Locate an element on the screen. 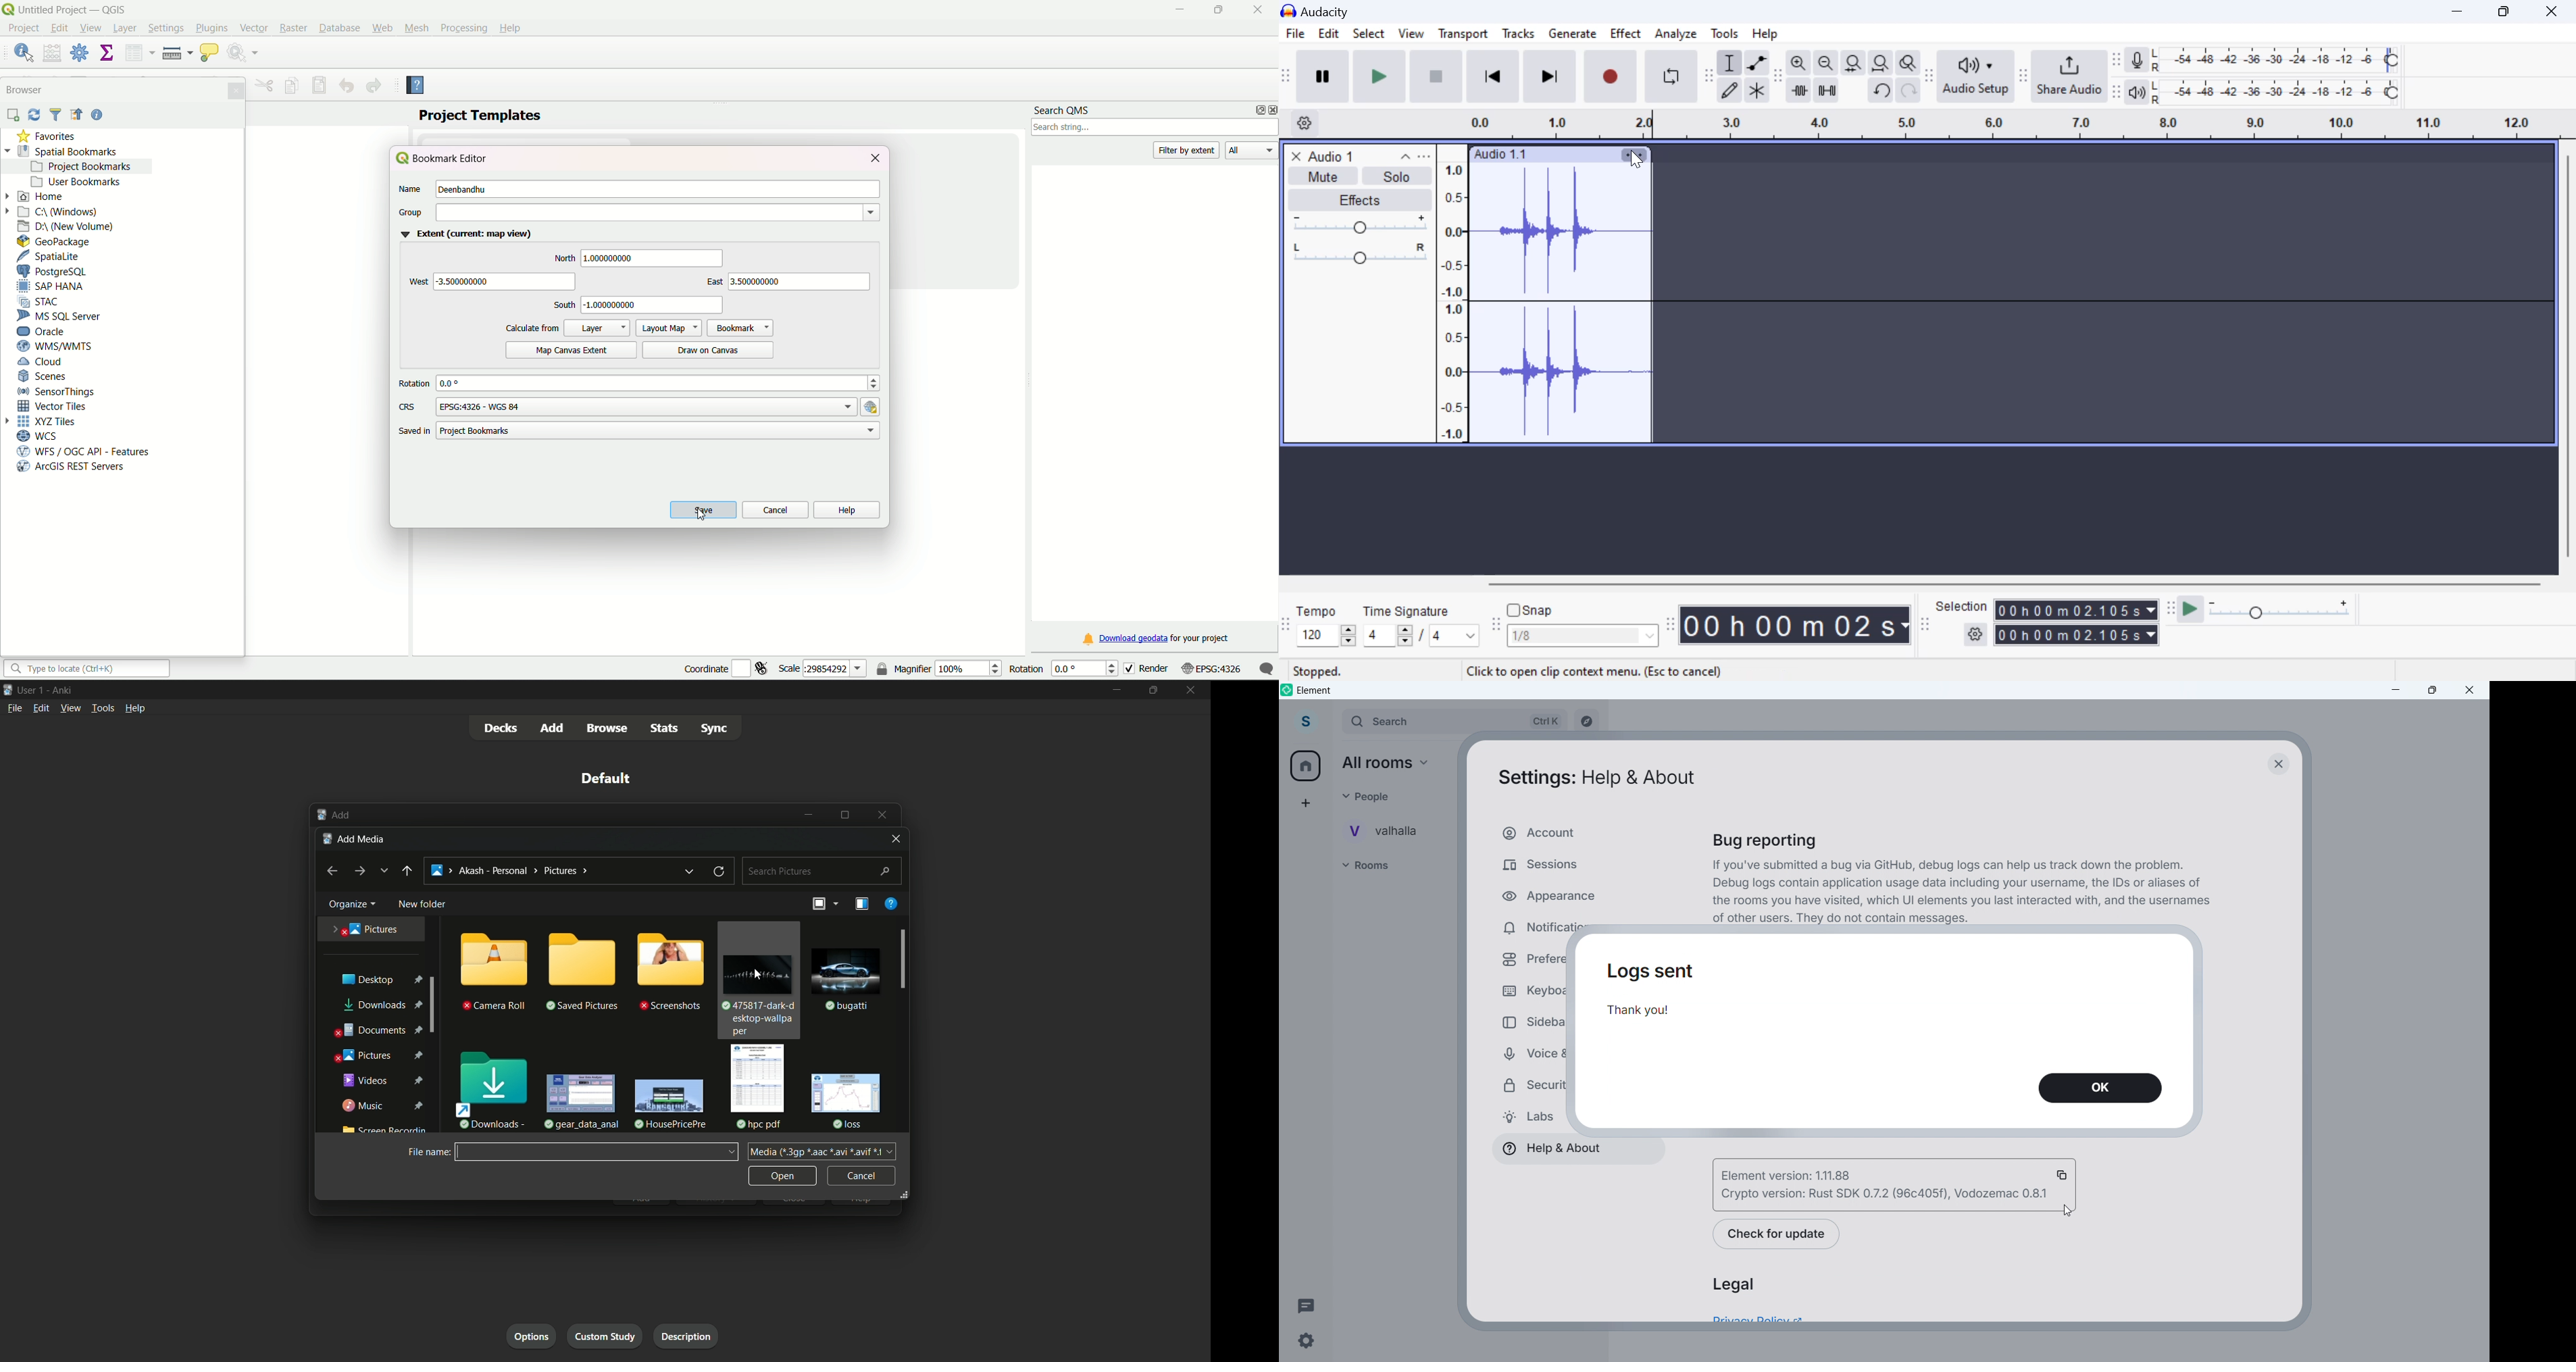 This screenshot has height=1372, width=2576. recent locations is located at coordinates (381, 870).